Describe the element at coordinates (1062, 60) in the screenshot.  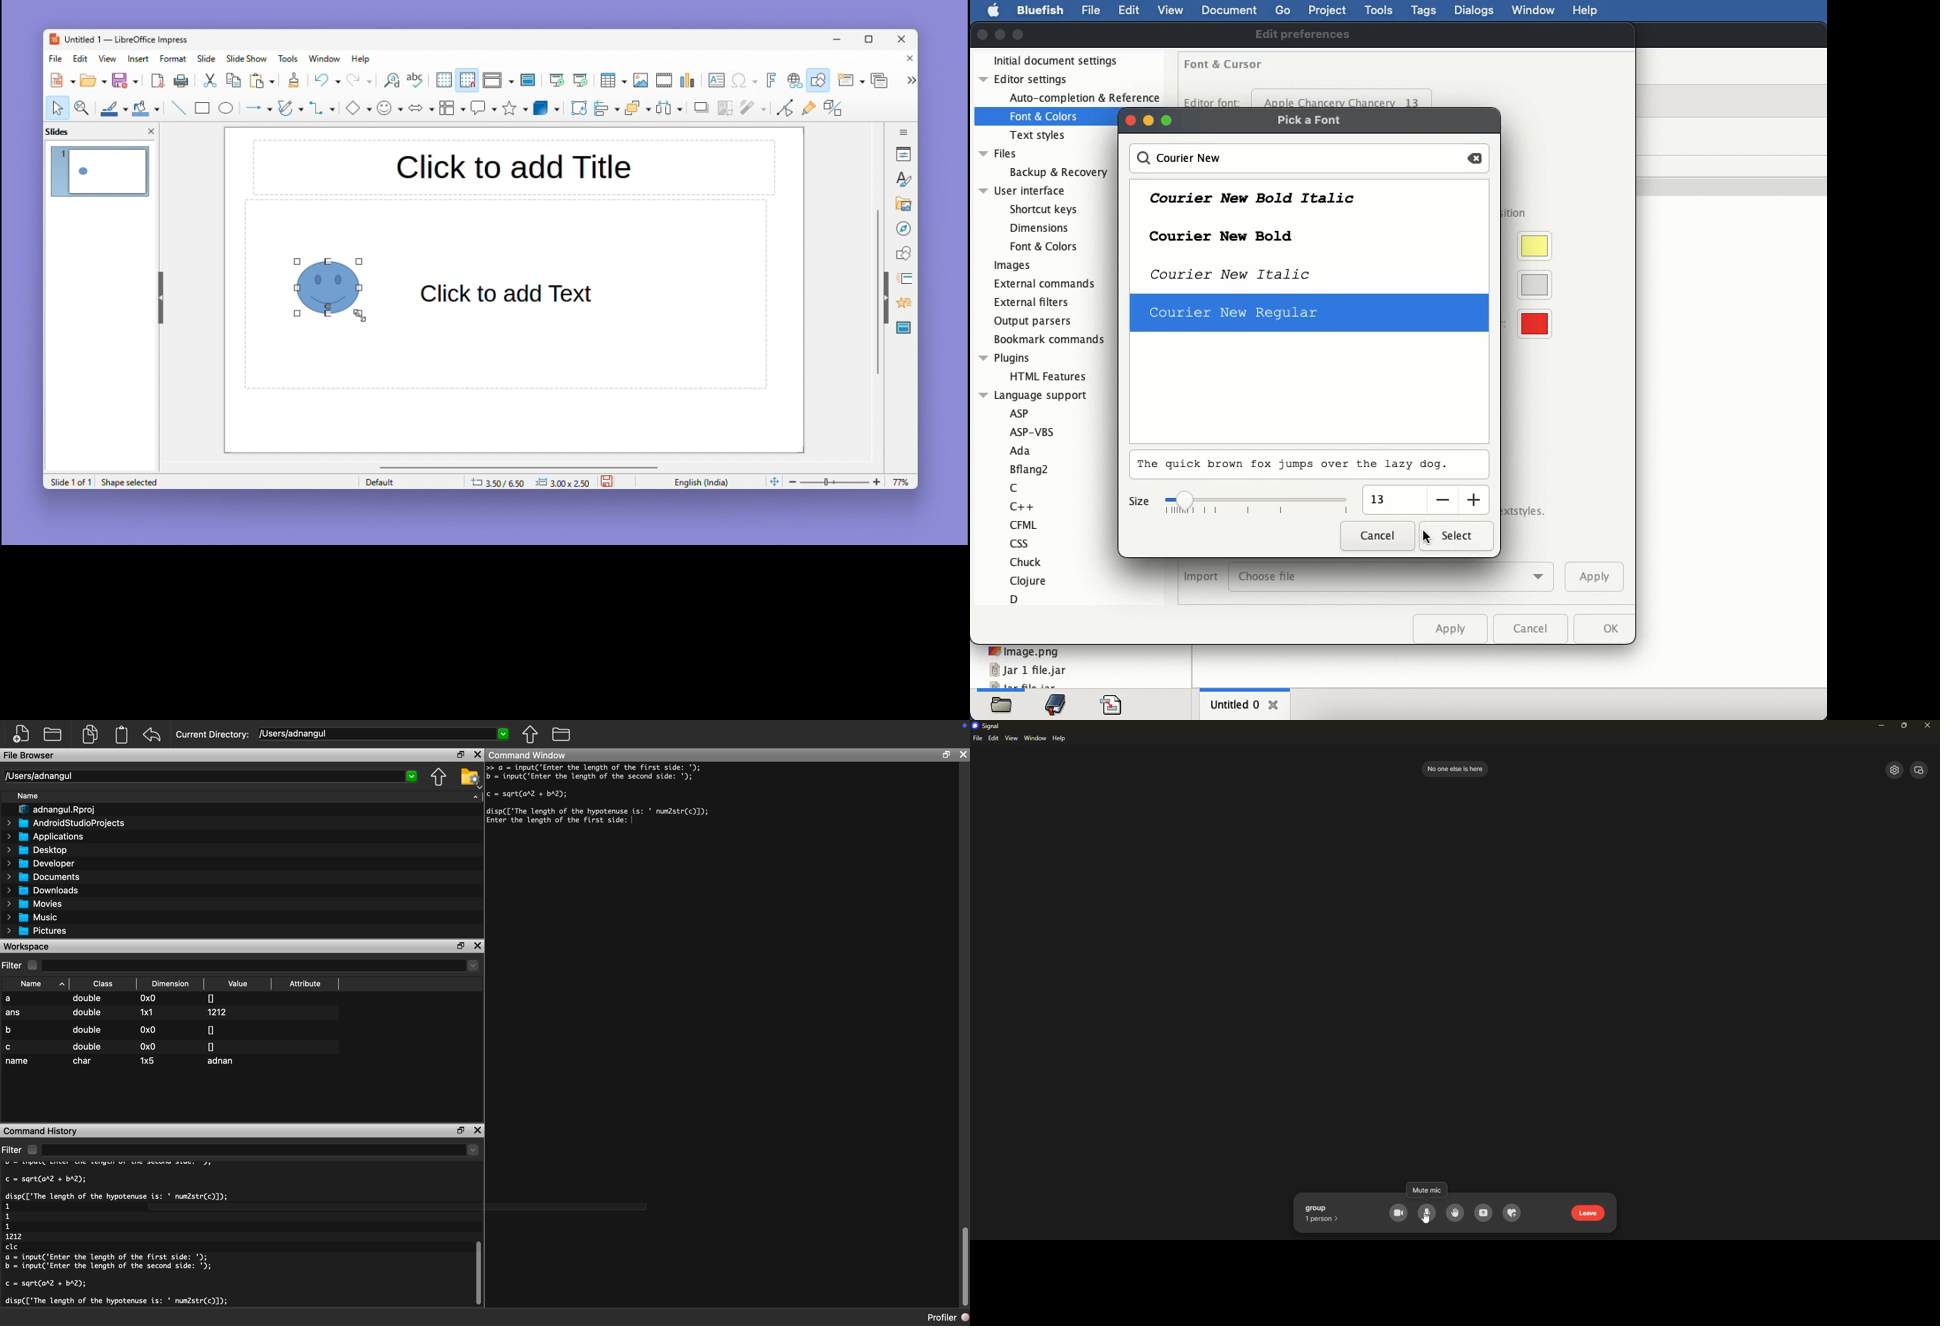
I see `initial document settings` at that location.